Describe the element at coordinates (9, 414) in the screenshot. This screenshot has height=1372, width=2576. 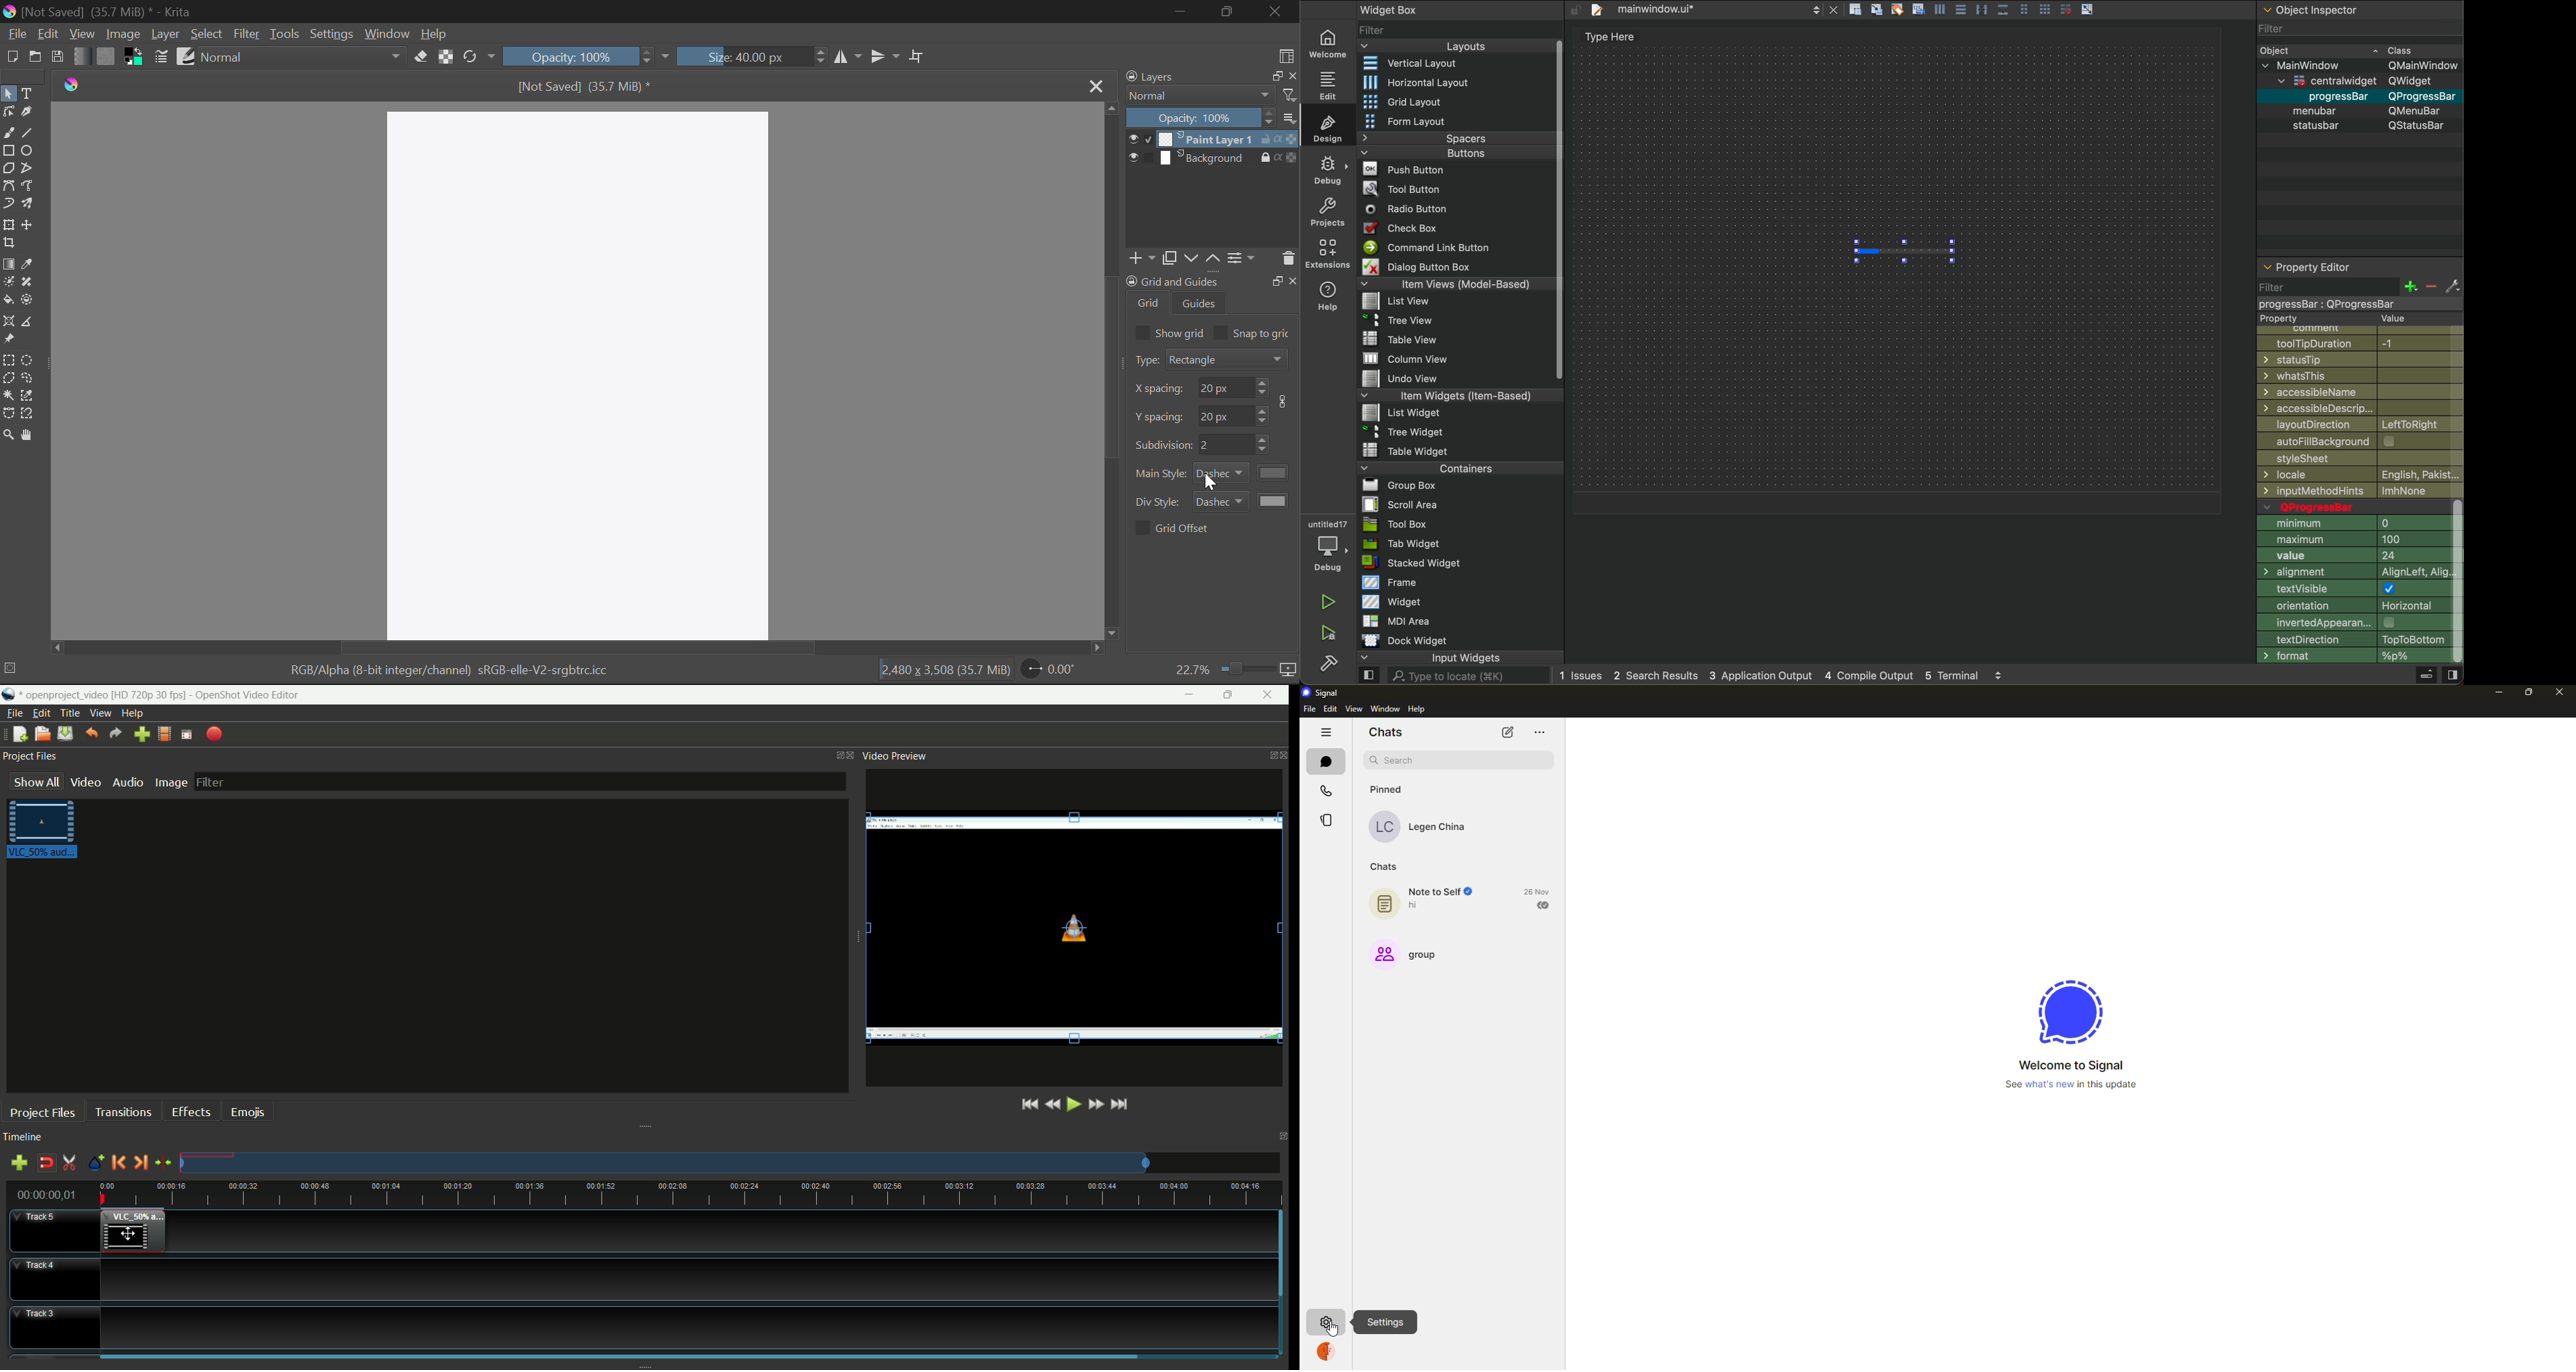
I see `Bezier Curve Selection` at that location.